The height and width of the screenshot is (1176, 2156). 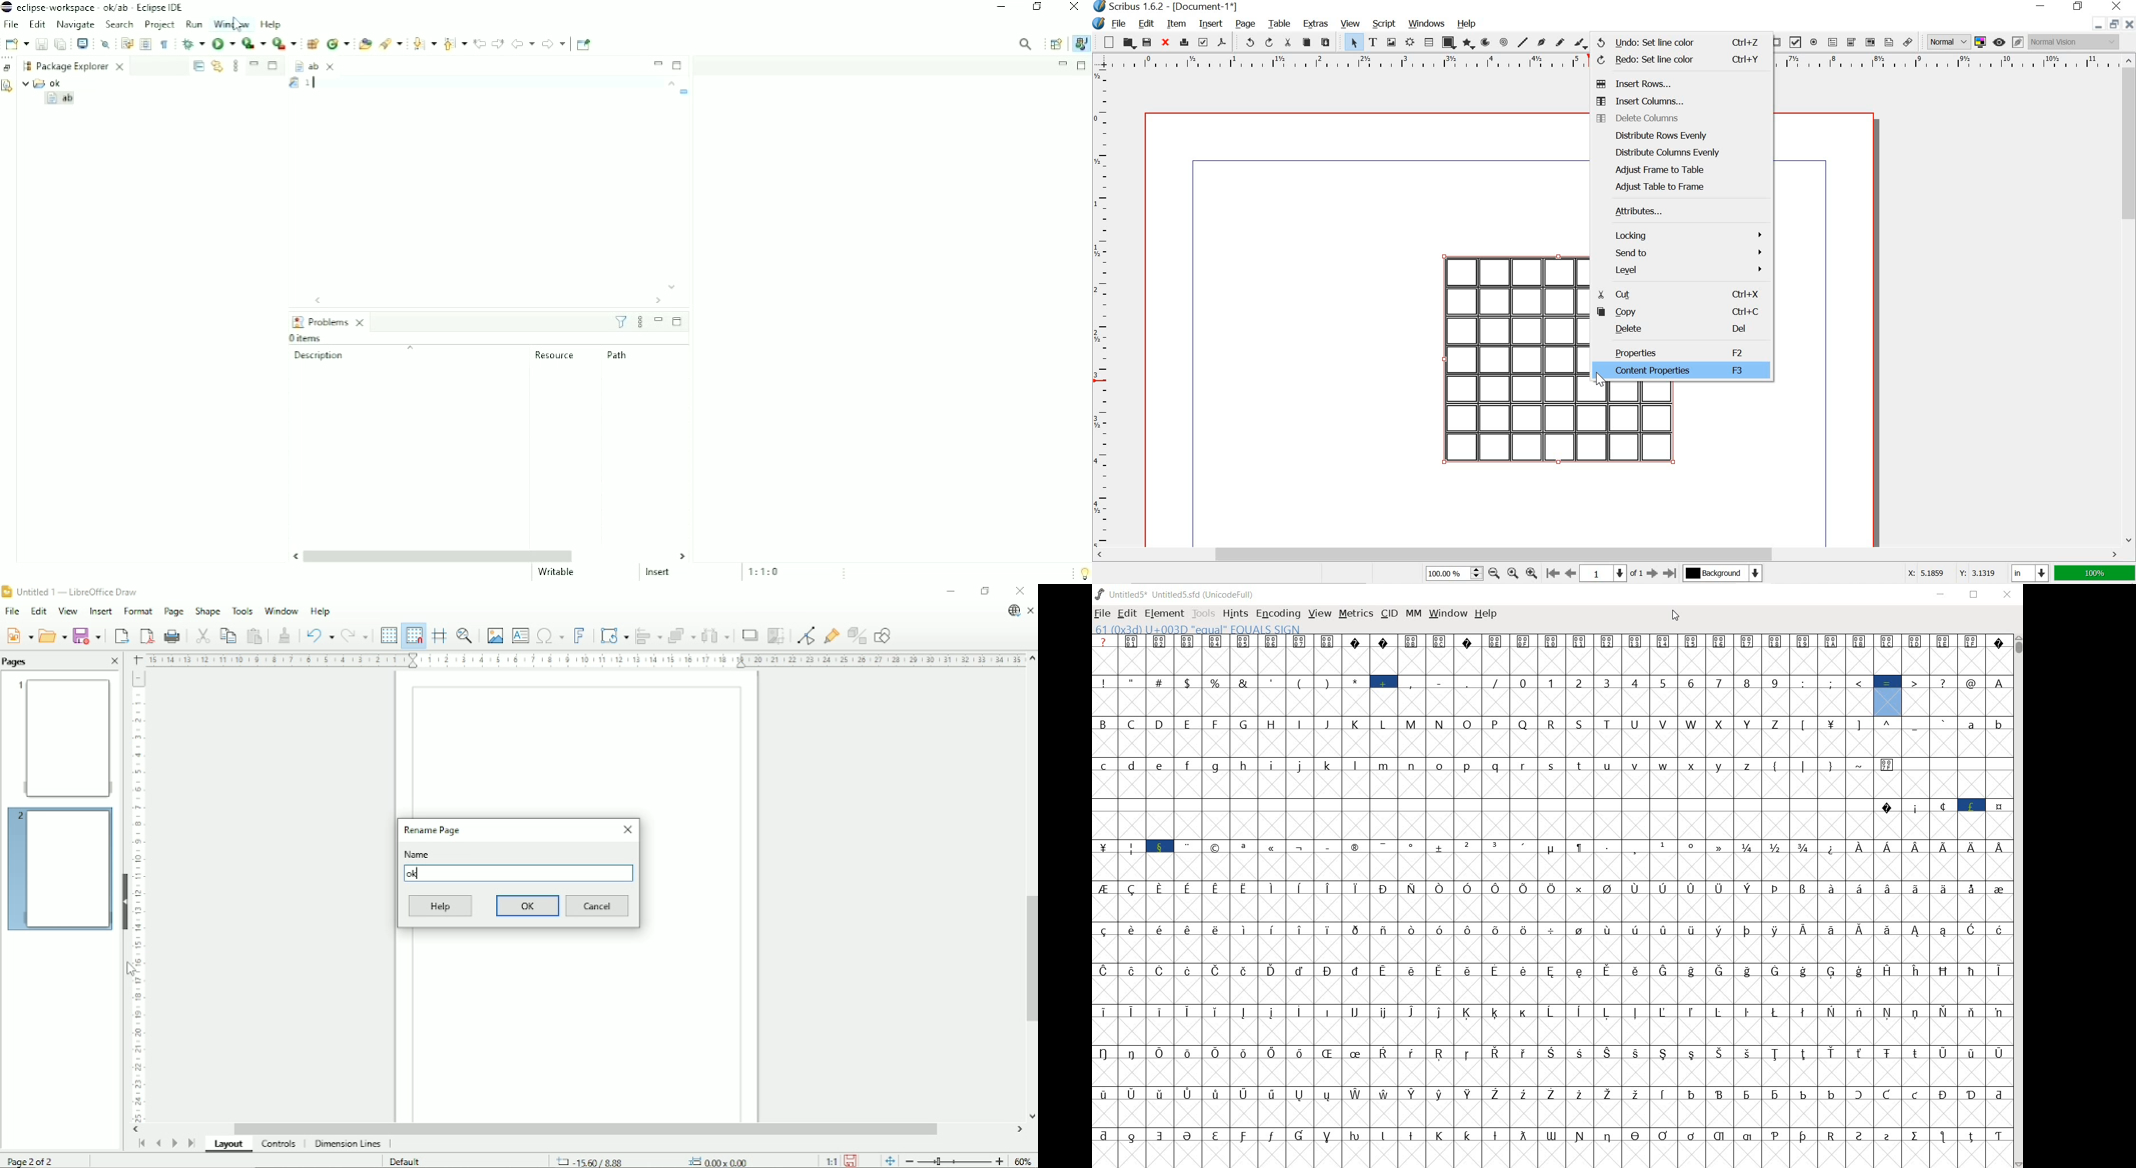 I want to click on edit, so click(x=1147, y=24).